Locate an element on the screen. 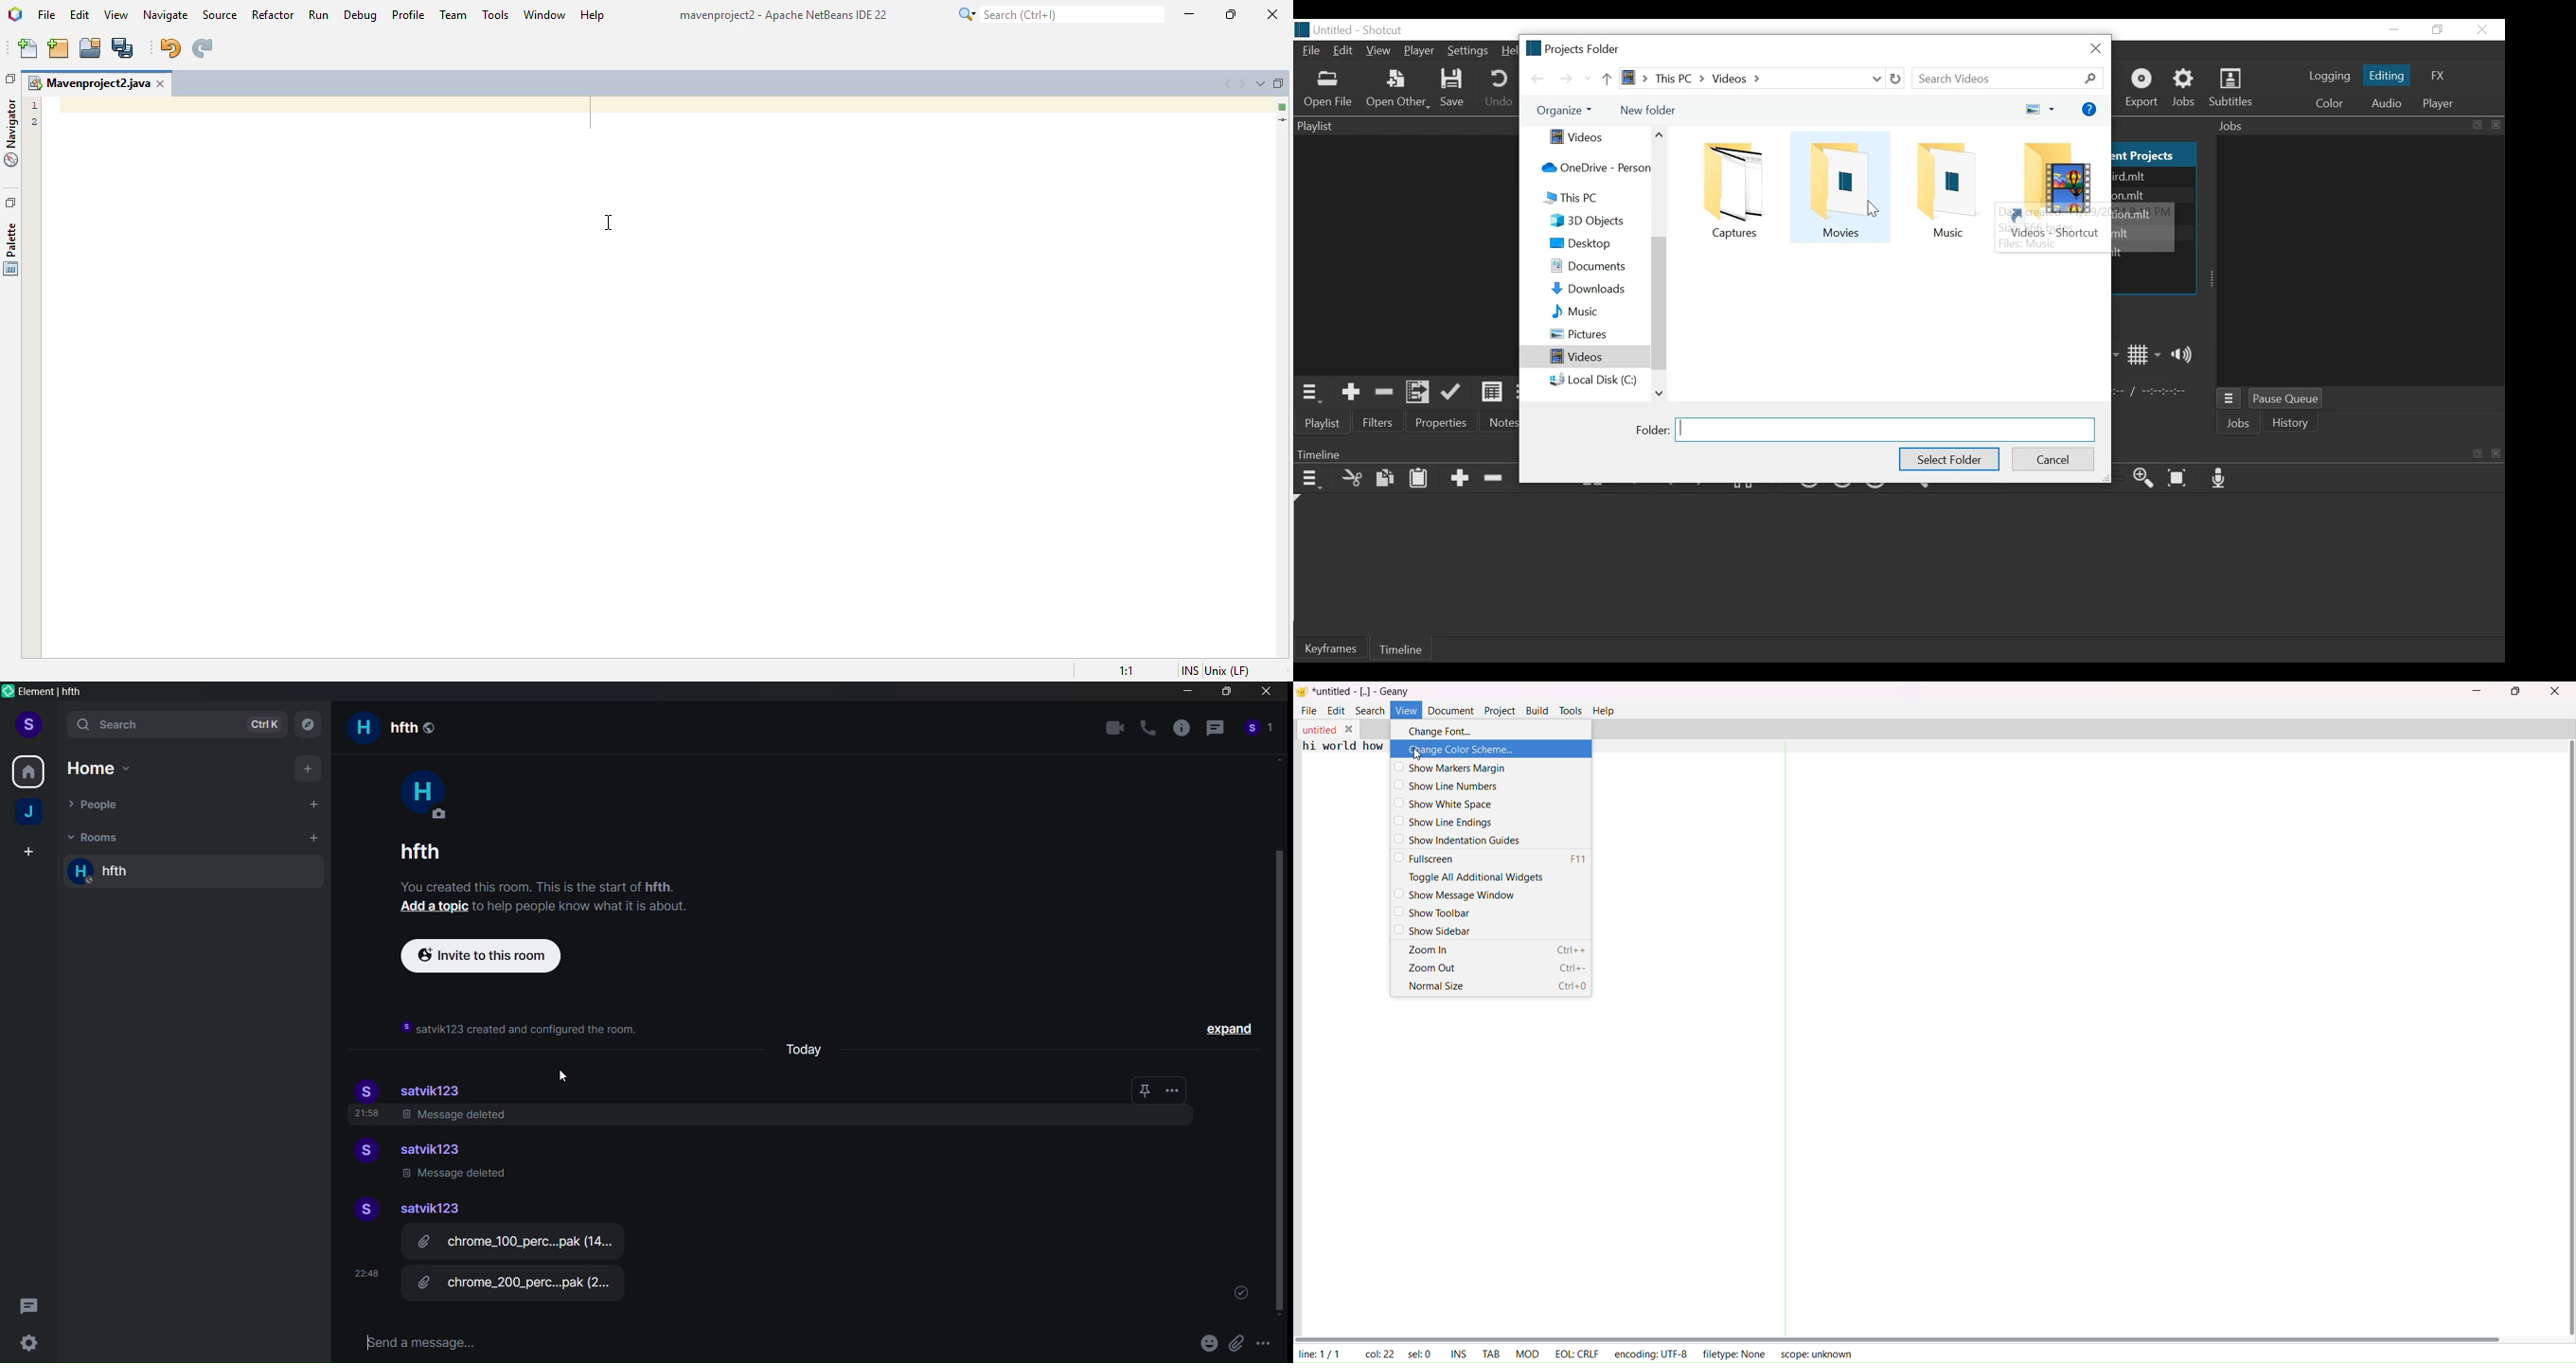 The height and width of the screenshot is (1372, 2576). room name is located at coordinates (380, 729).